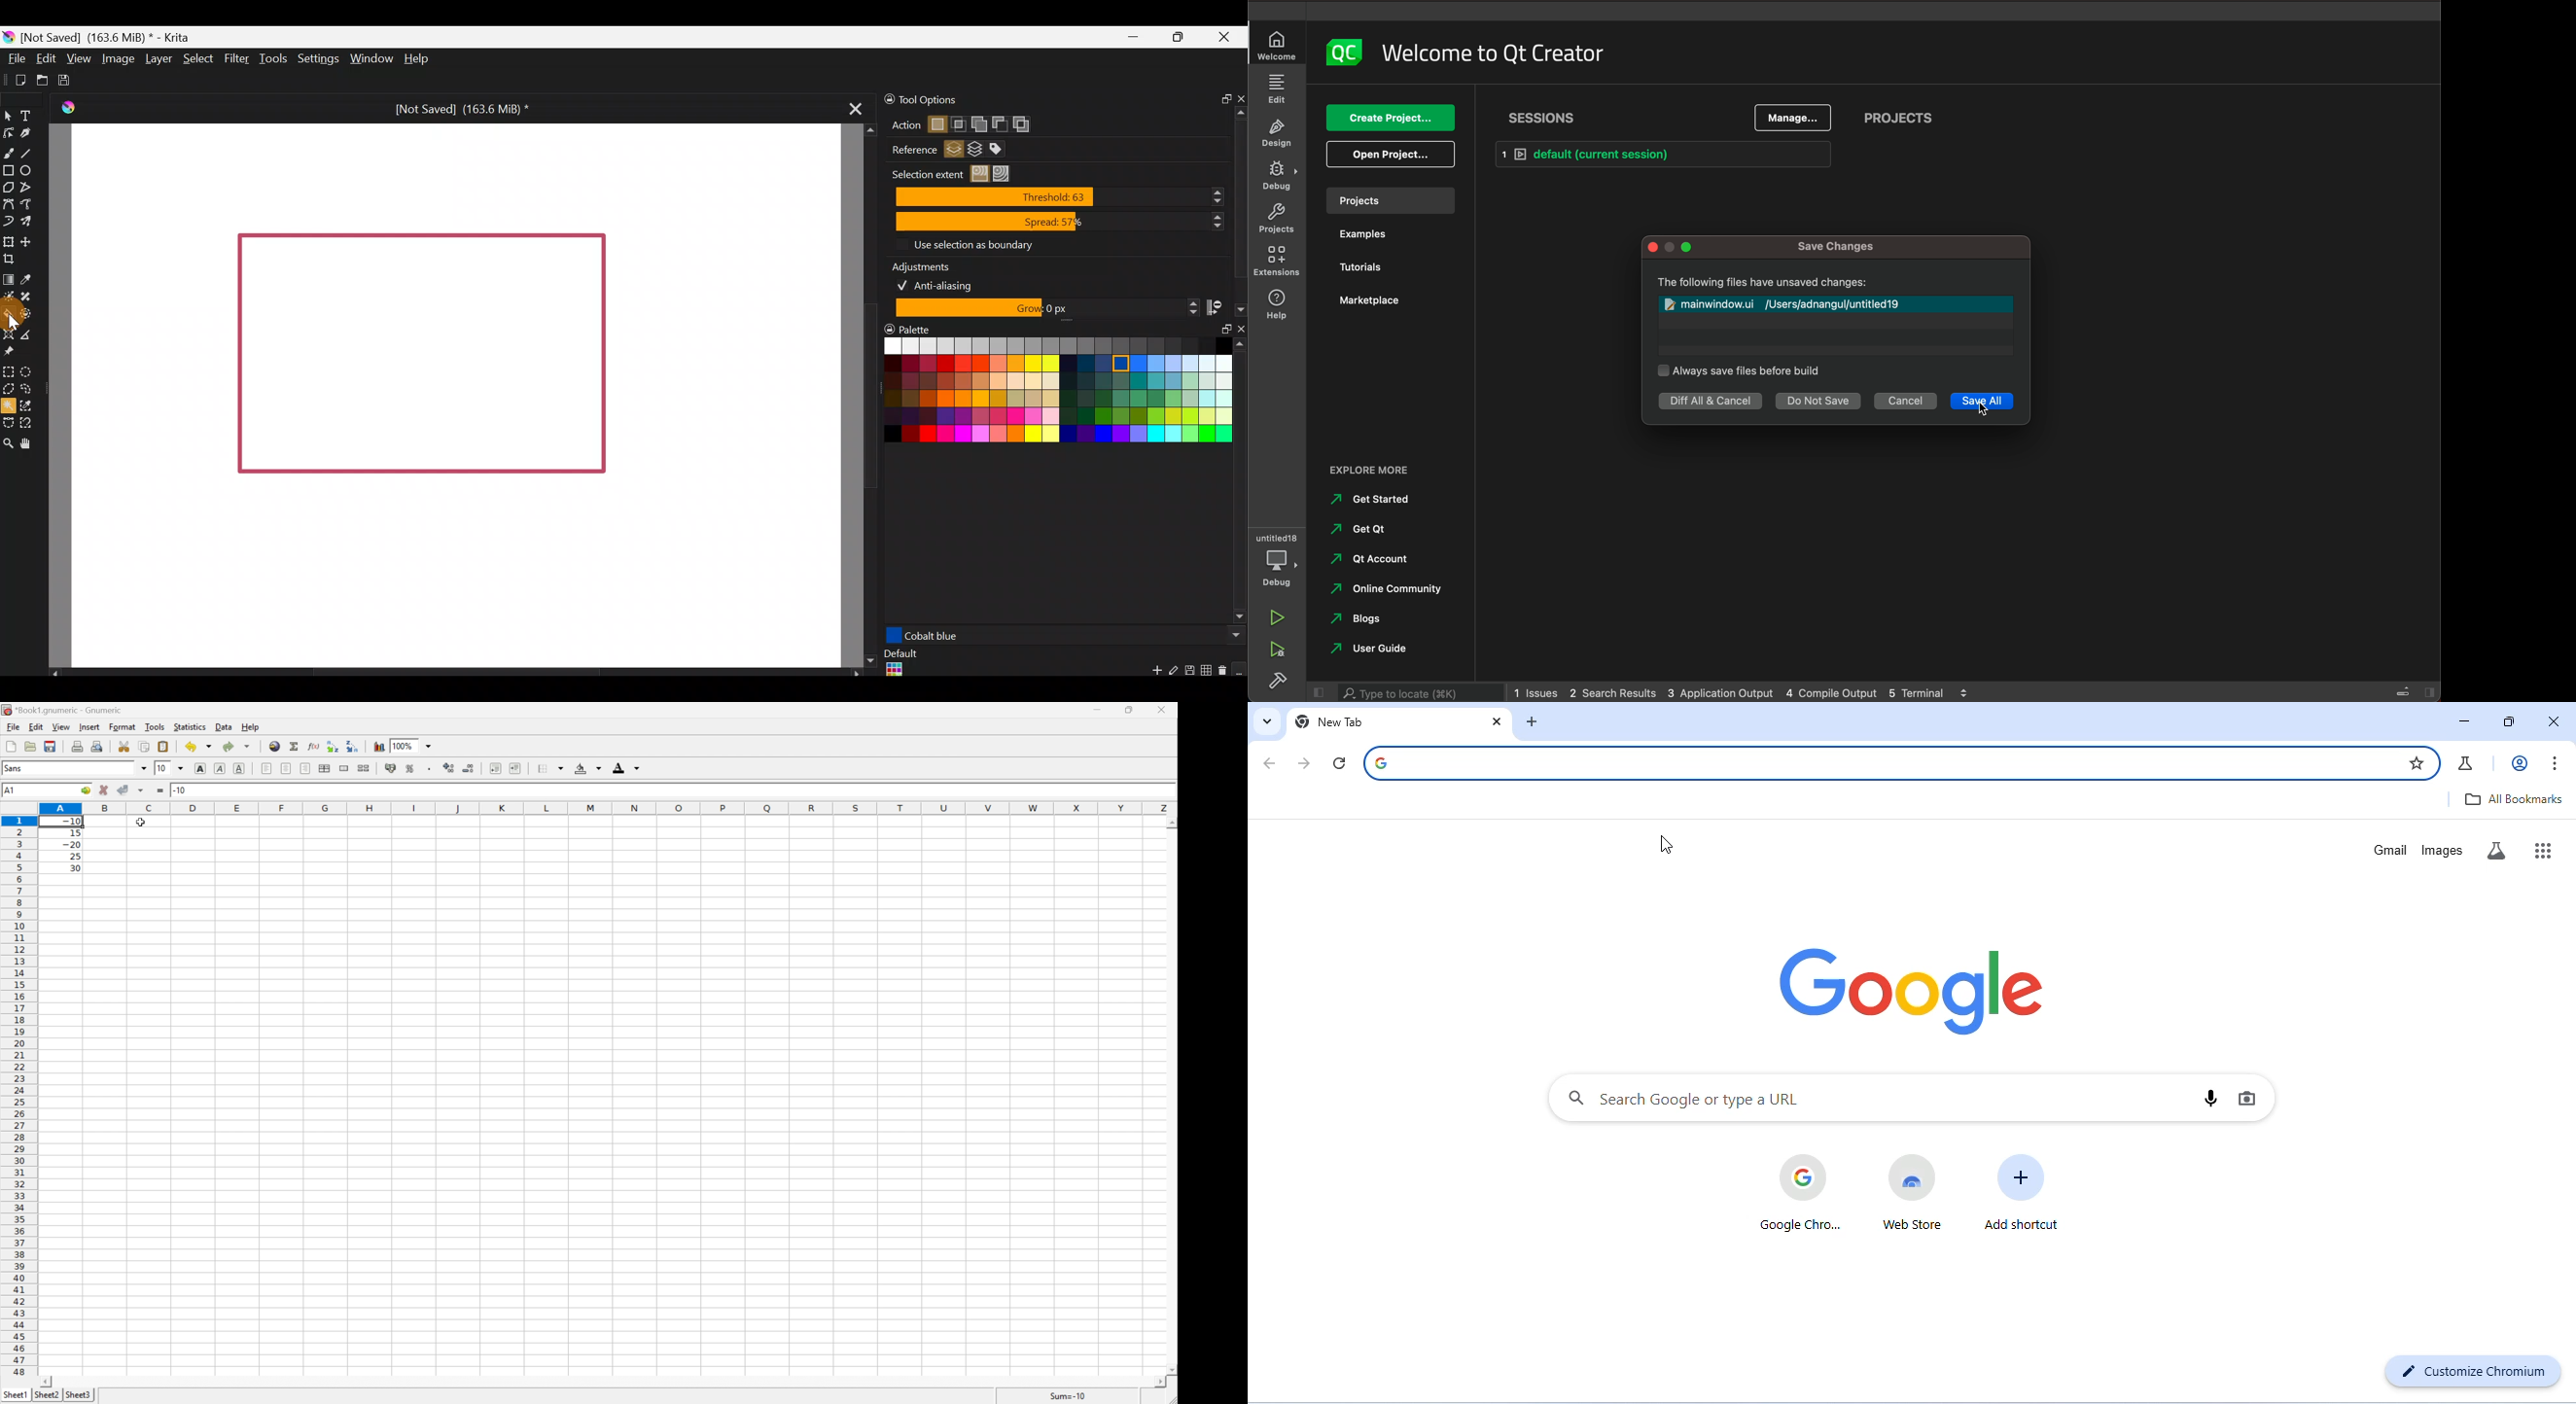  I want to click on Calligraphy, so click(28, 133).